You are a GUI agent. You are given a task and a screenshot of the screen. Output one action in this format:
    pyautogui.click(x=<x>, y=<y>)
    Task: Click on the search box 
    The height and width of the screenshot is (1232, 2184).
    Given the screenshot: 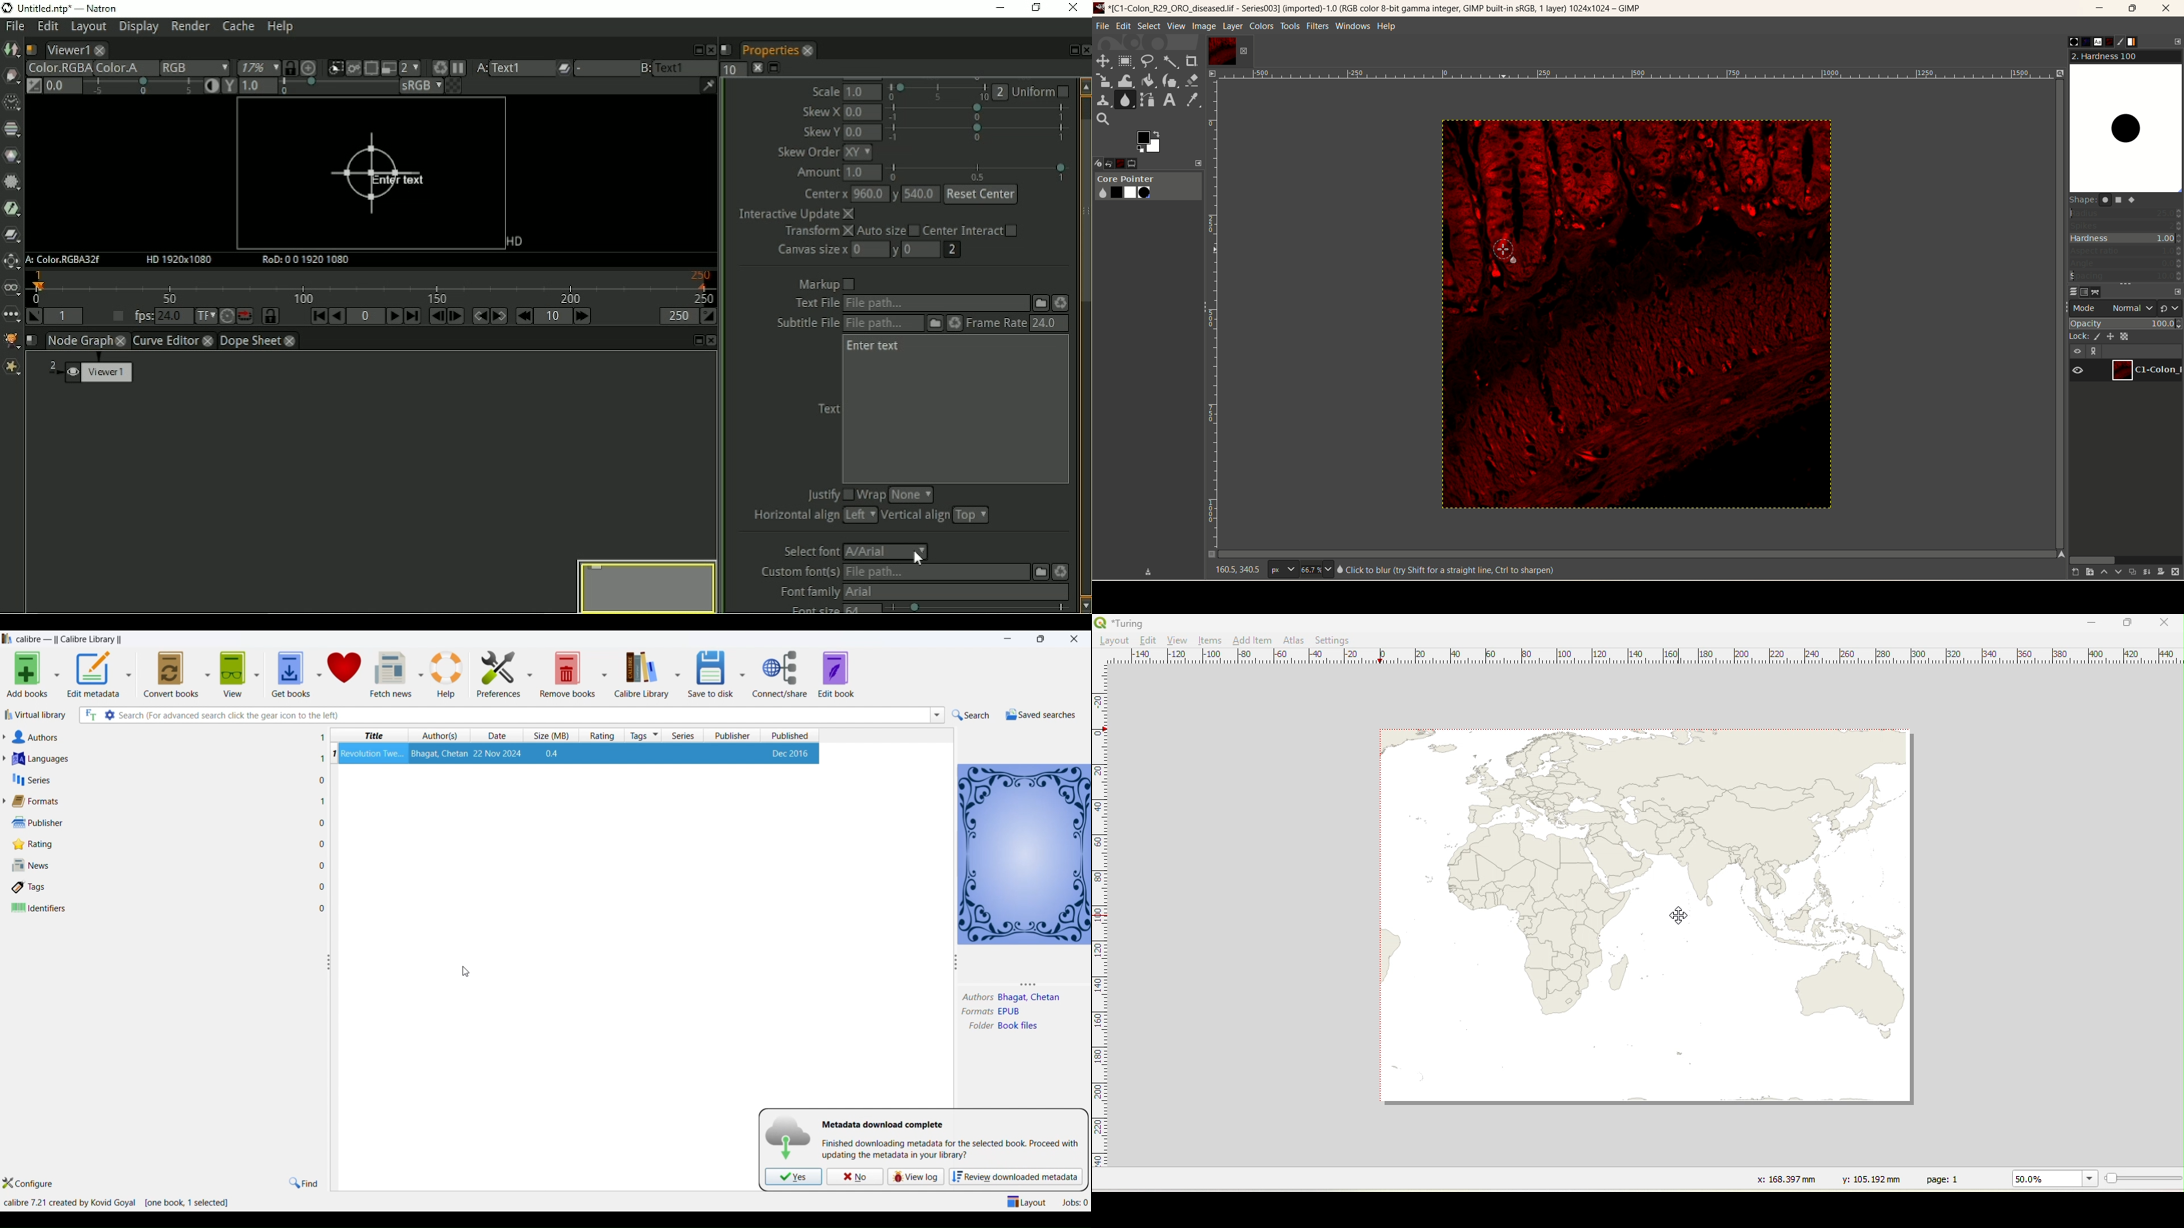 What is the action you would take?
    pyautogui.click(x=522, y=715)
    